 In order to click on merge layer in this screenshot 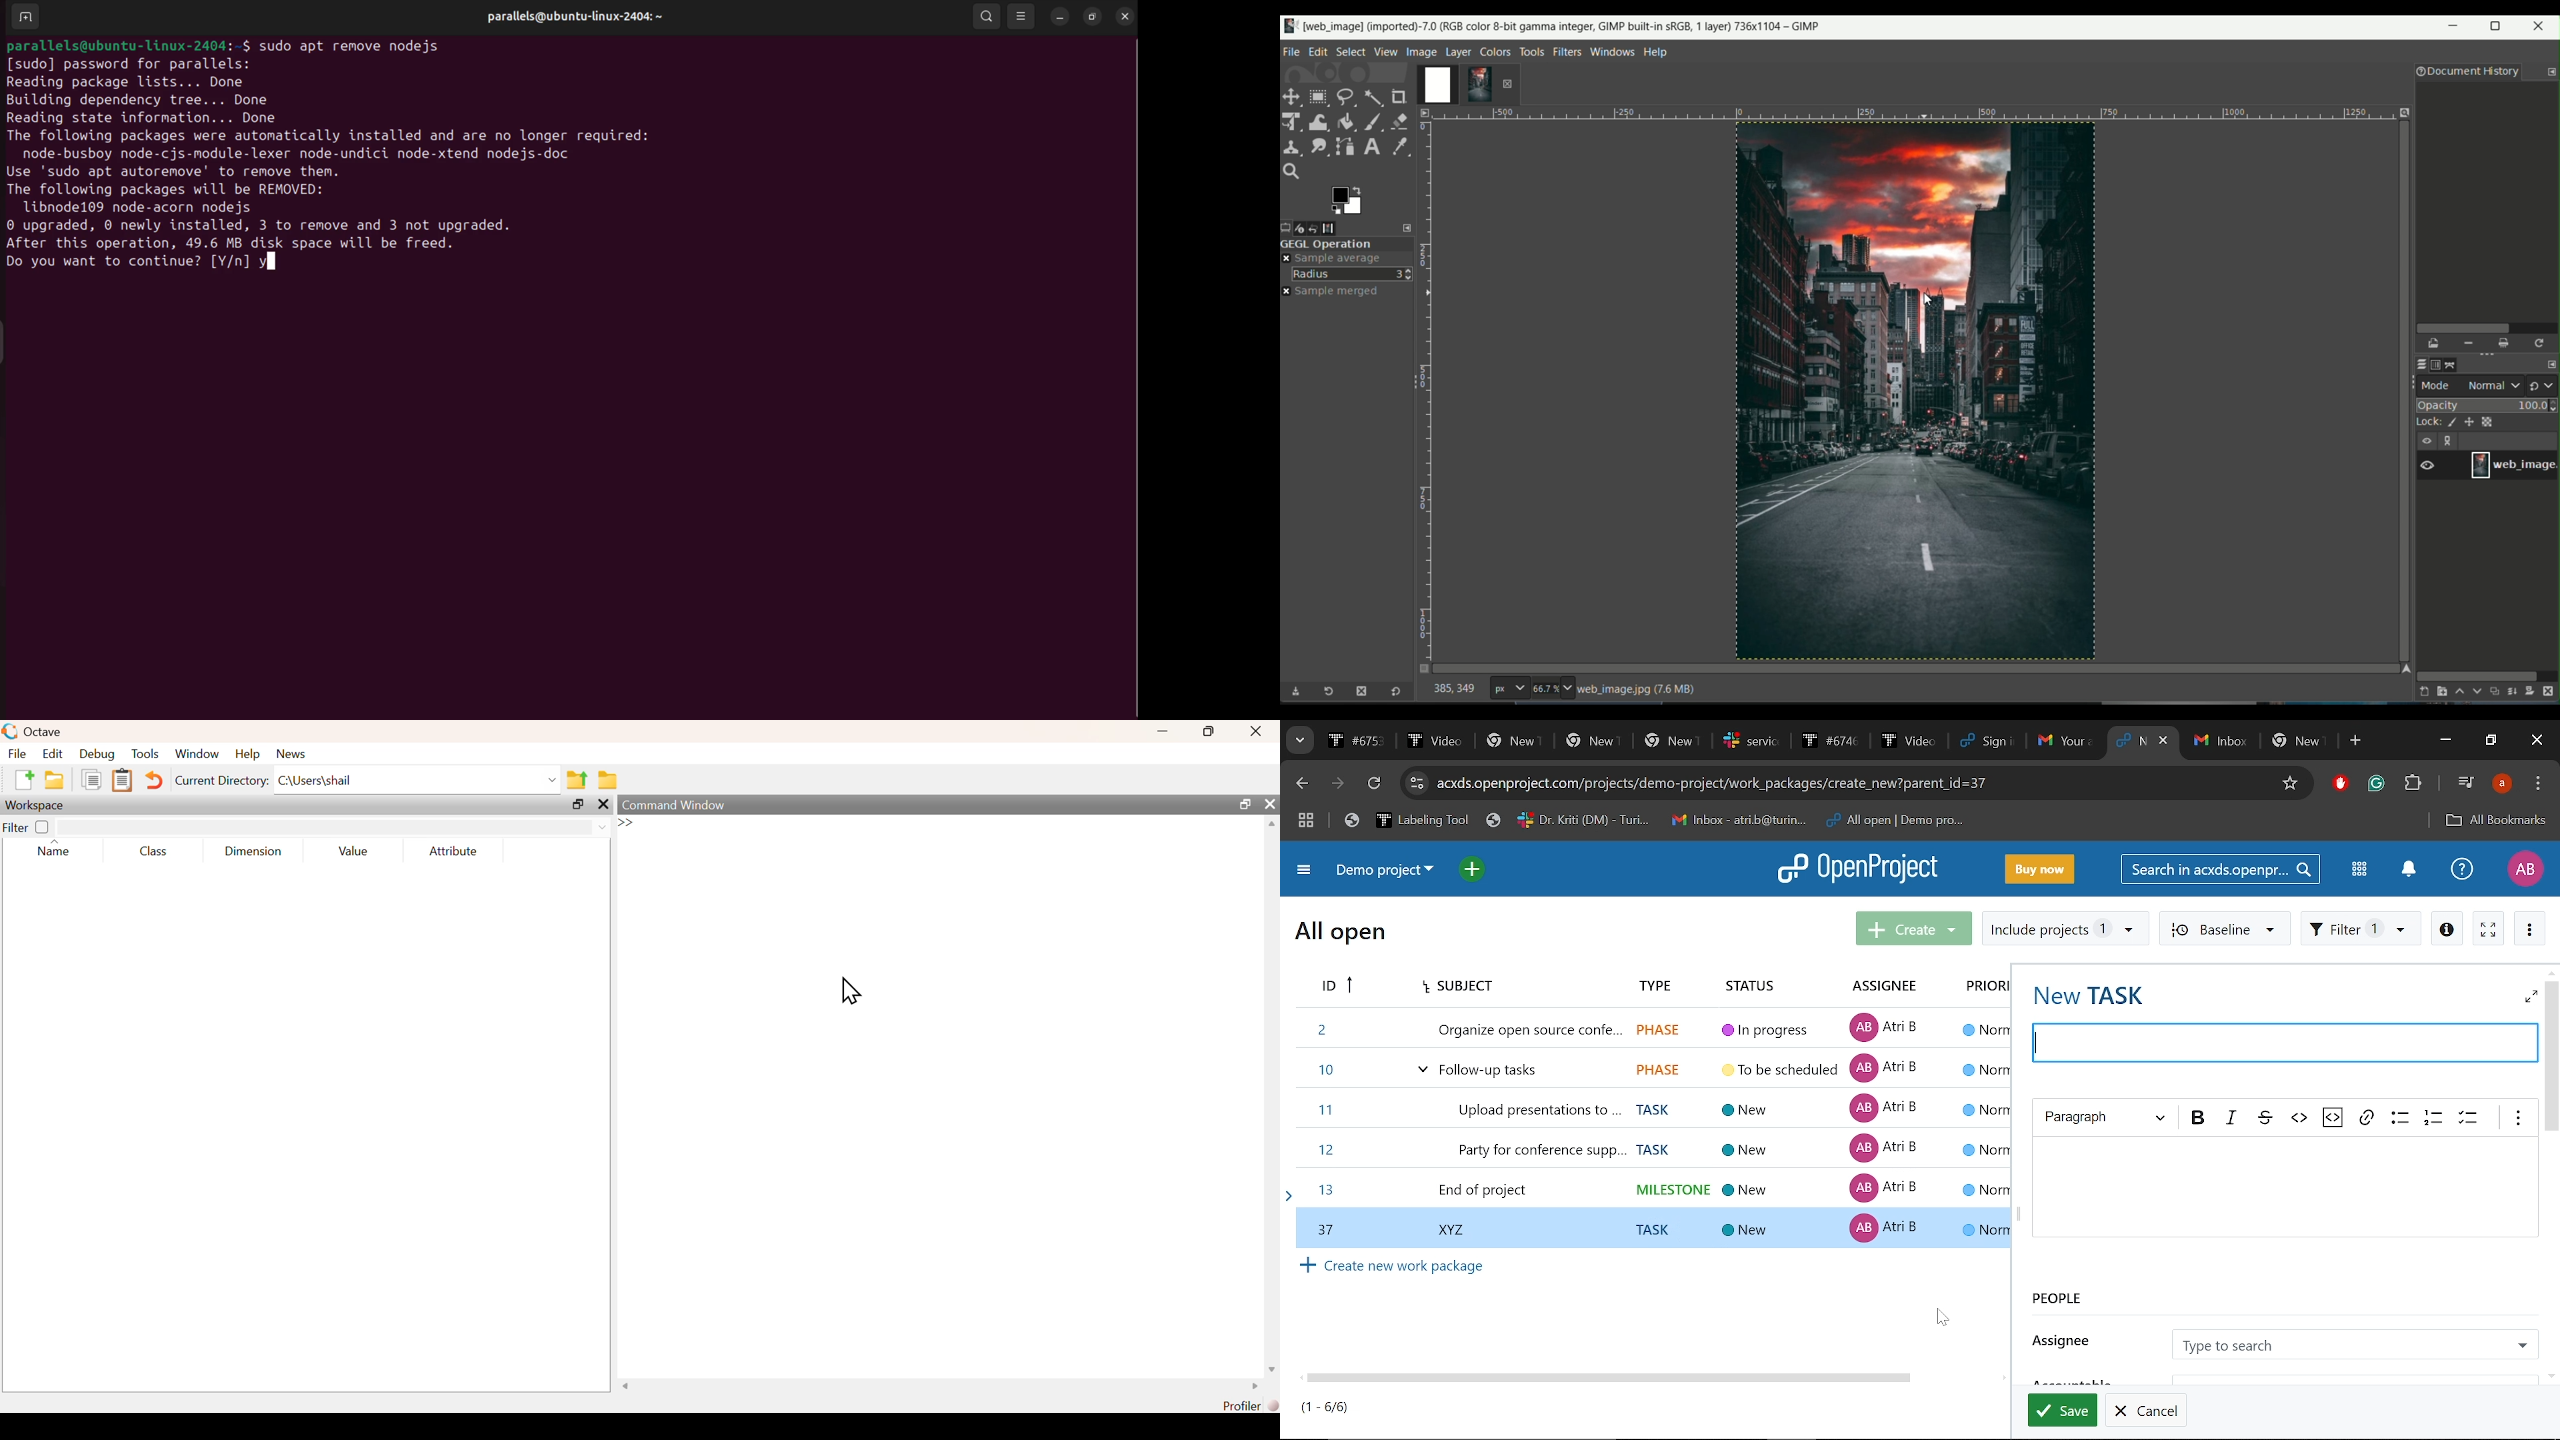, I will do `click(2513, 692)`.